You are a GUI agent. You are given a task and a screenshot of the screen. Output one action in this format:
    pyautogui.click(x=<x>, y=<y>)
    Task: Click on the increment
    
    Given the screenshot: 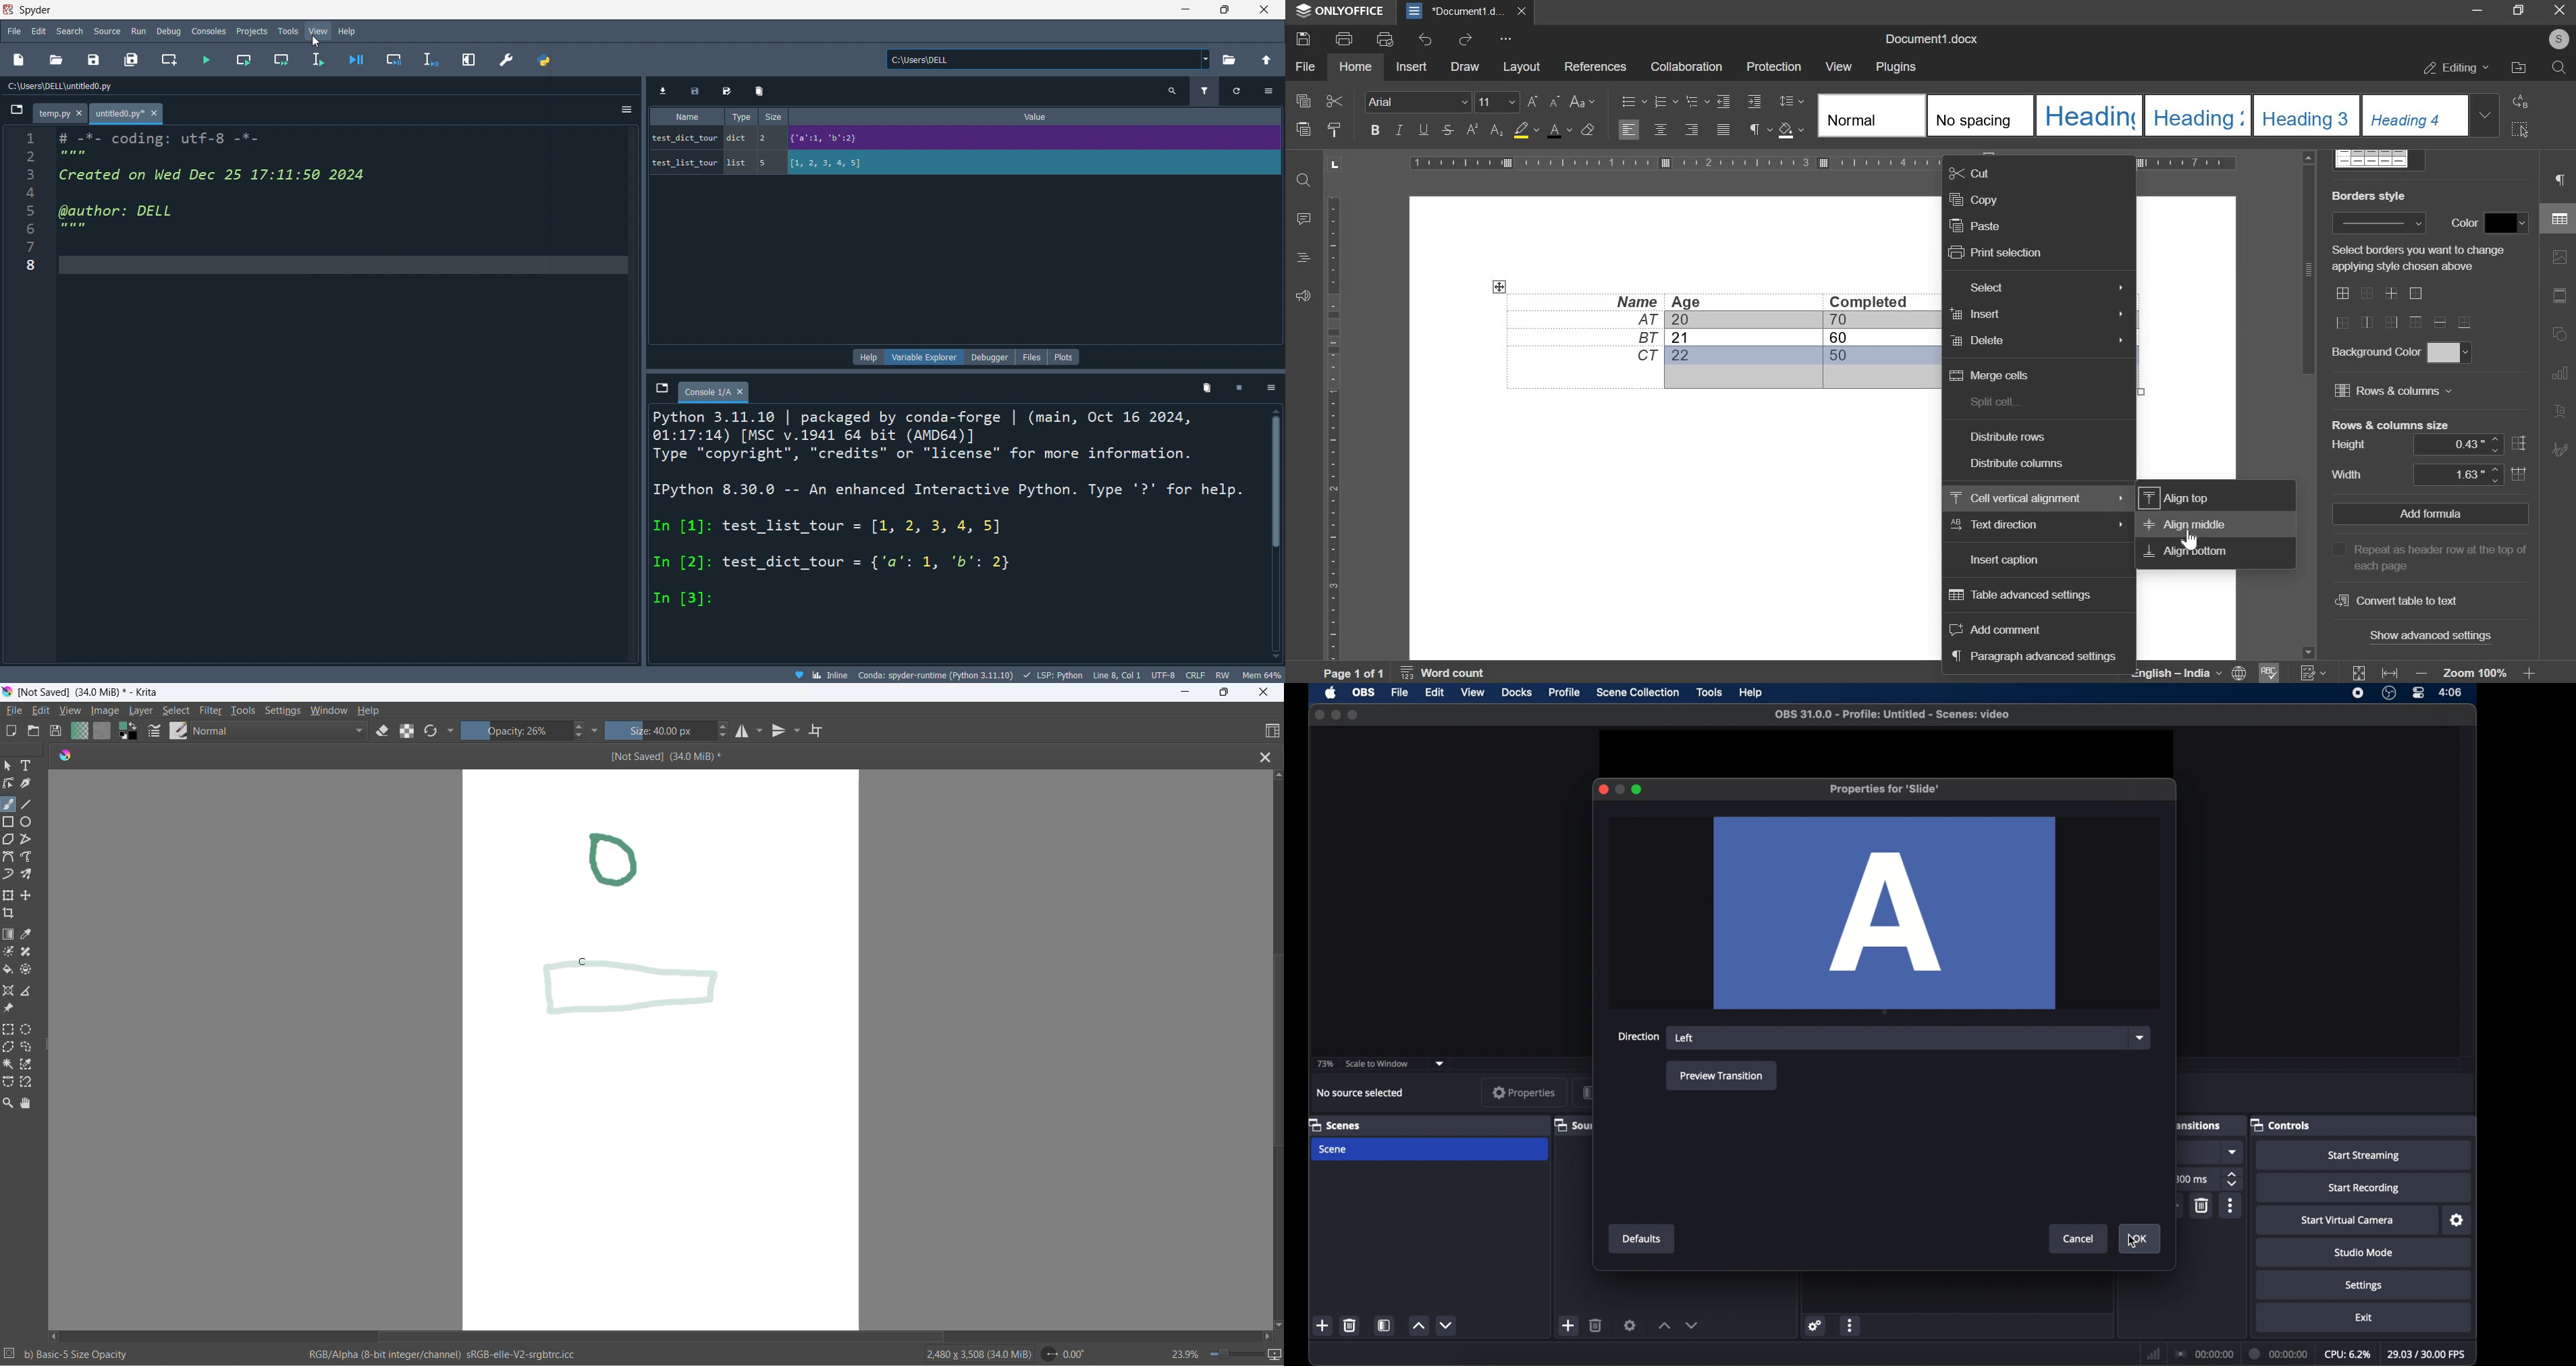 What is the action you would take?
    pyautogui.click(x=1664, y=1326)
    